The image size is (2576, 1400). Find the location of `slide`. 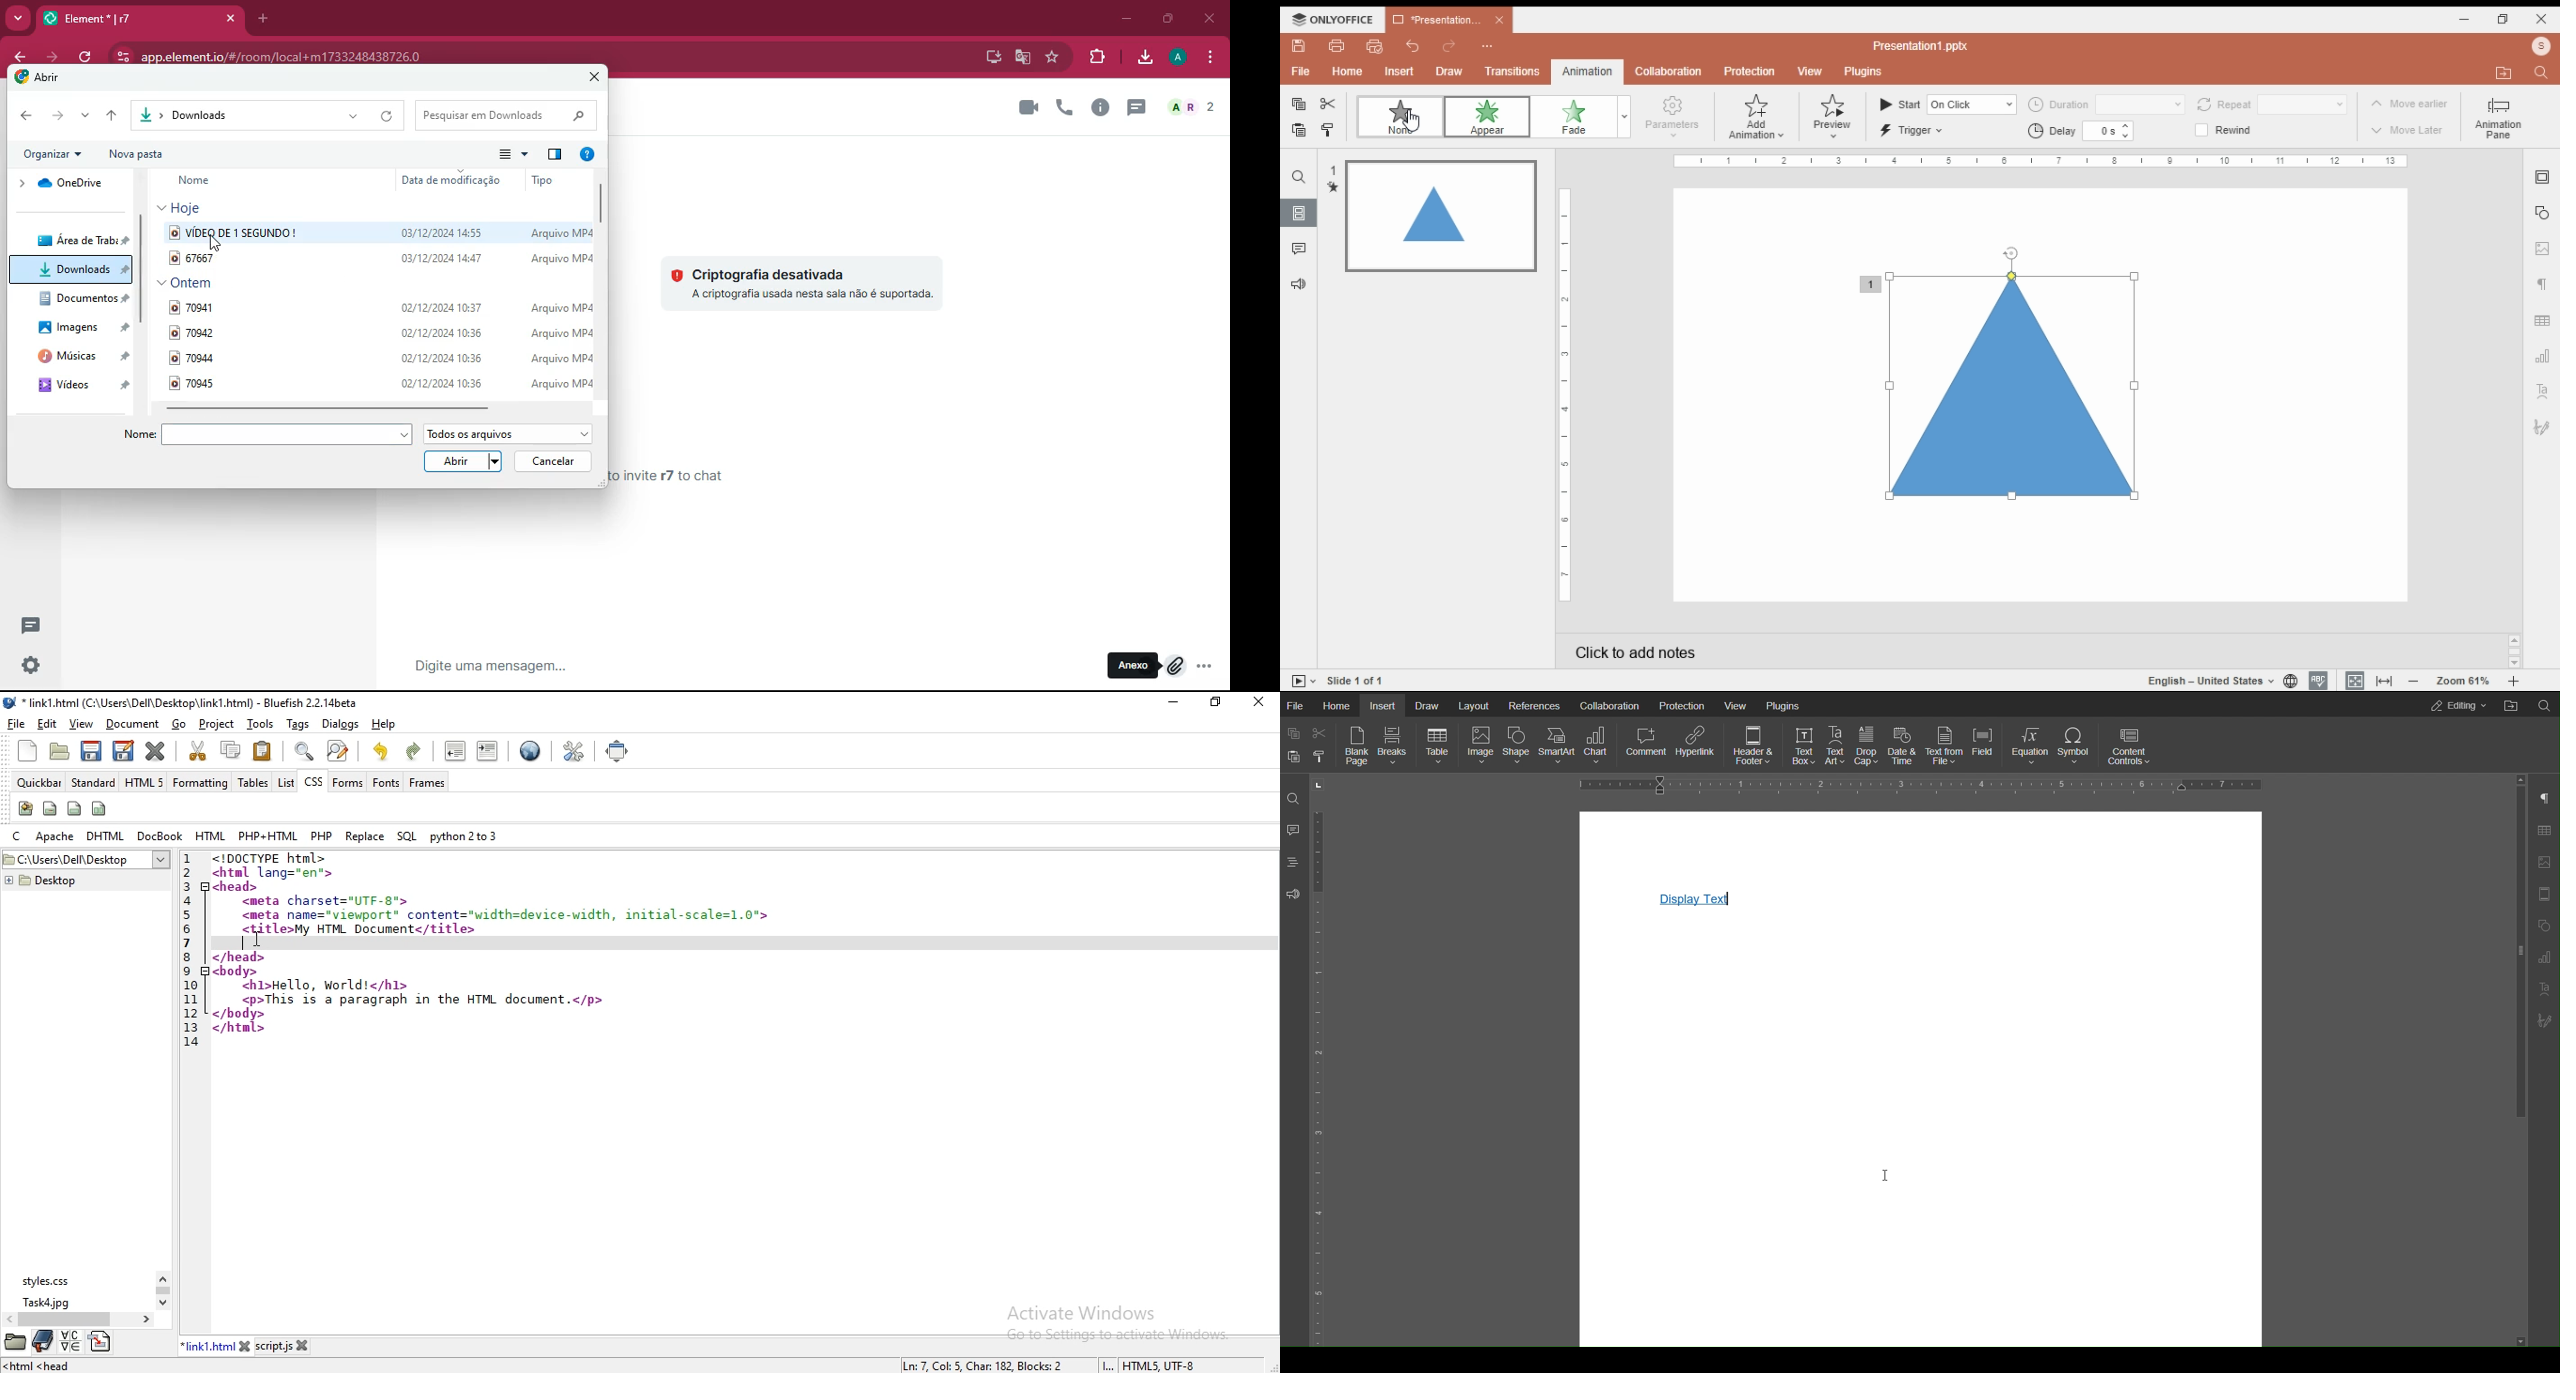

slide is located at coordinates (1361, 680).